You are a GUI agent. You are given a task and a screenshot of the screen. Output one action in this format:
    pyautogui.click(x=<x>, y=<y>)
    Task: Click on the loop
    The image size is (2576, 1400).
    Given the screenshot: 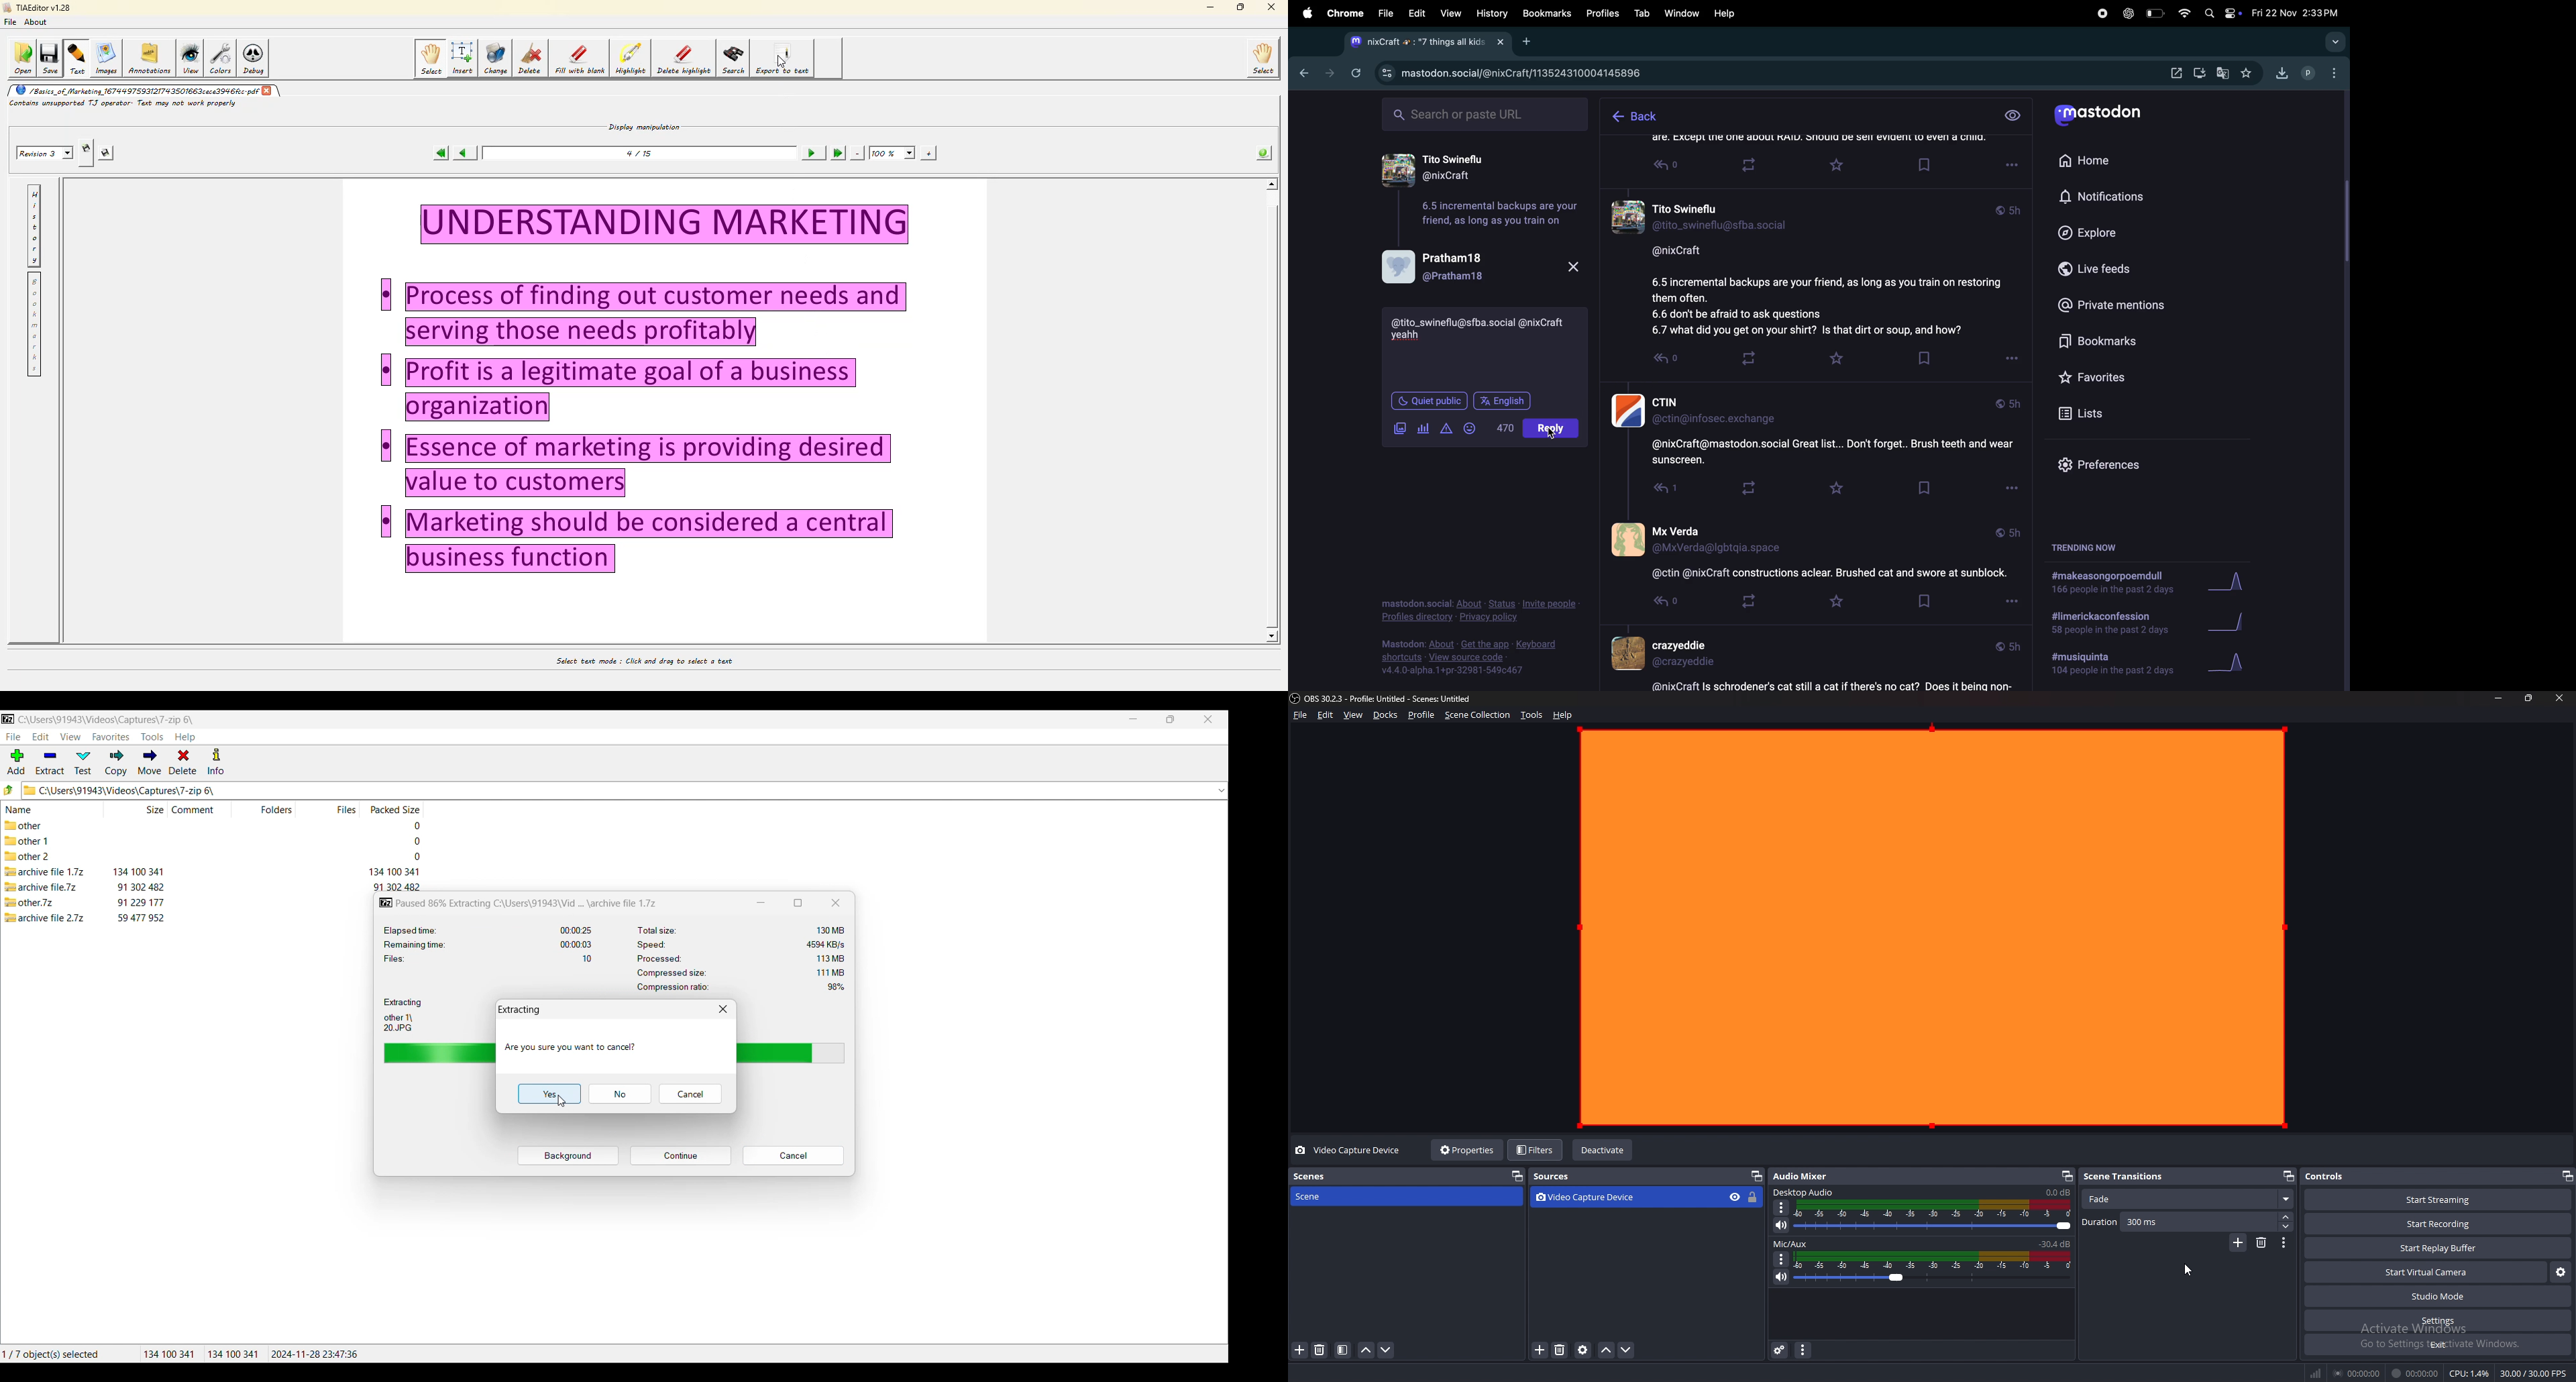 What is the action you would take?
    pyautogui.click(x=1748, y=356)
    